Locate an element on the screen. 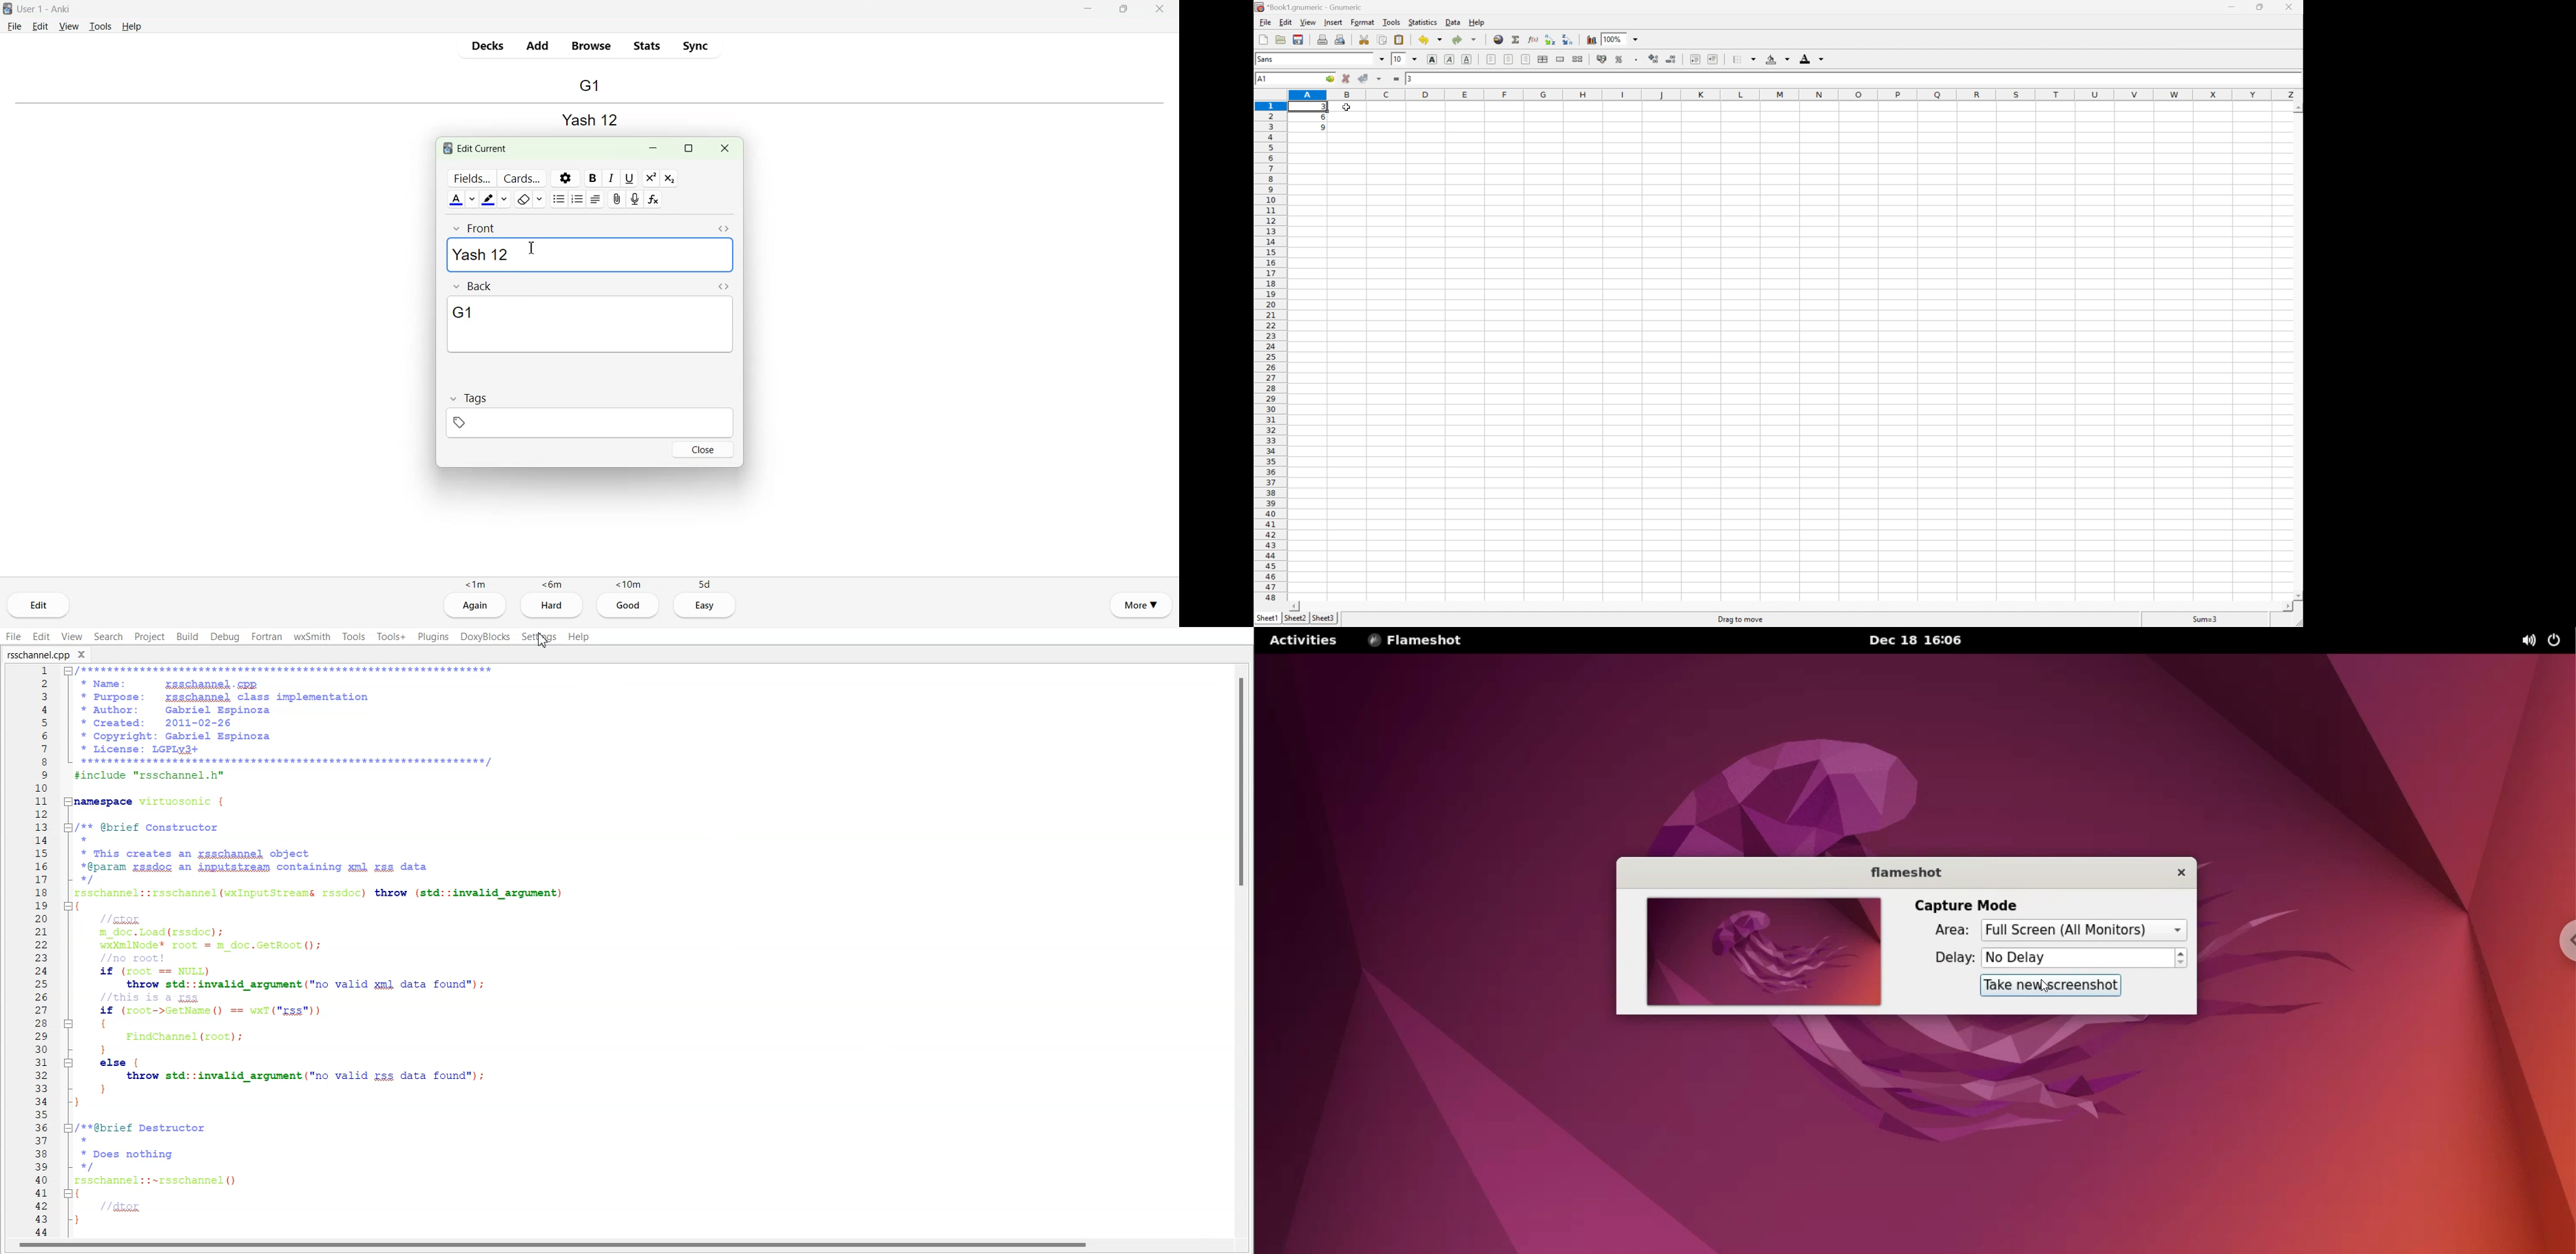 The image size is (2576, 1260). View is located at coordinates (1307, 21).